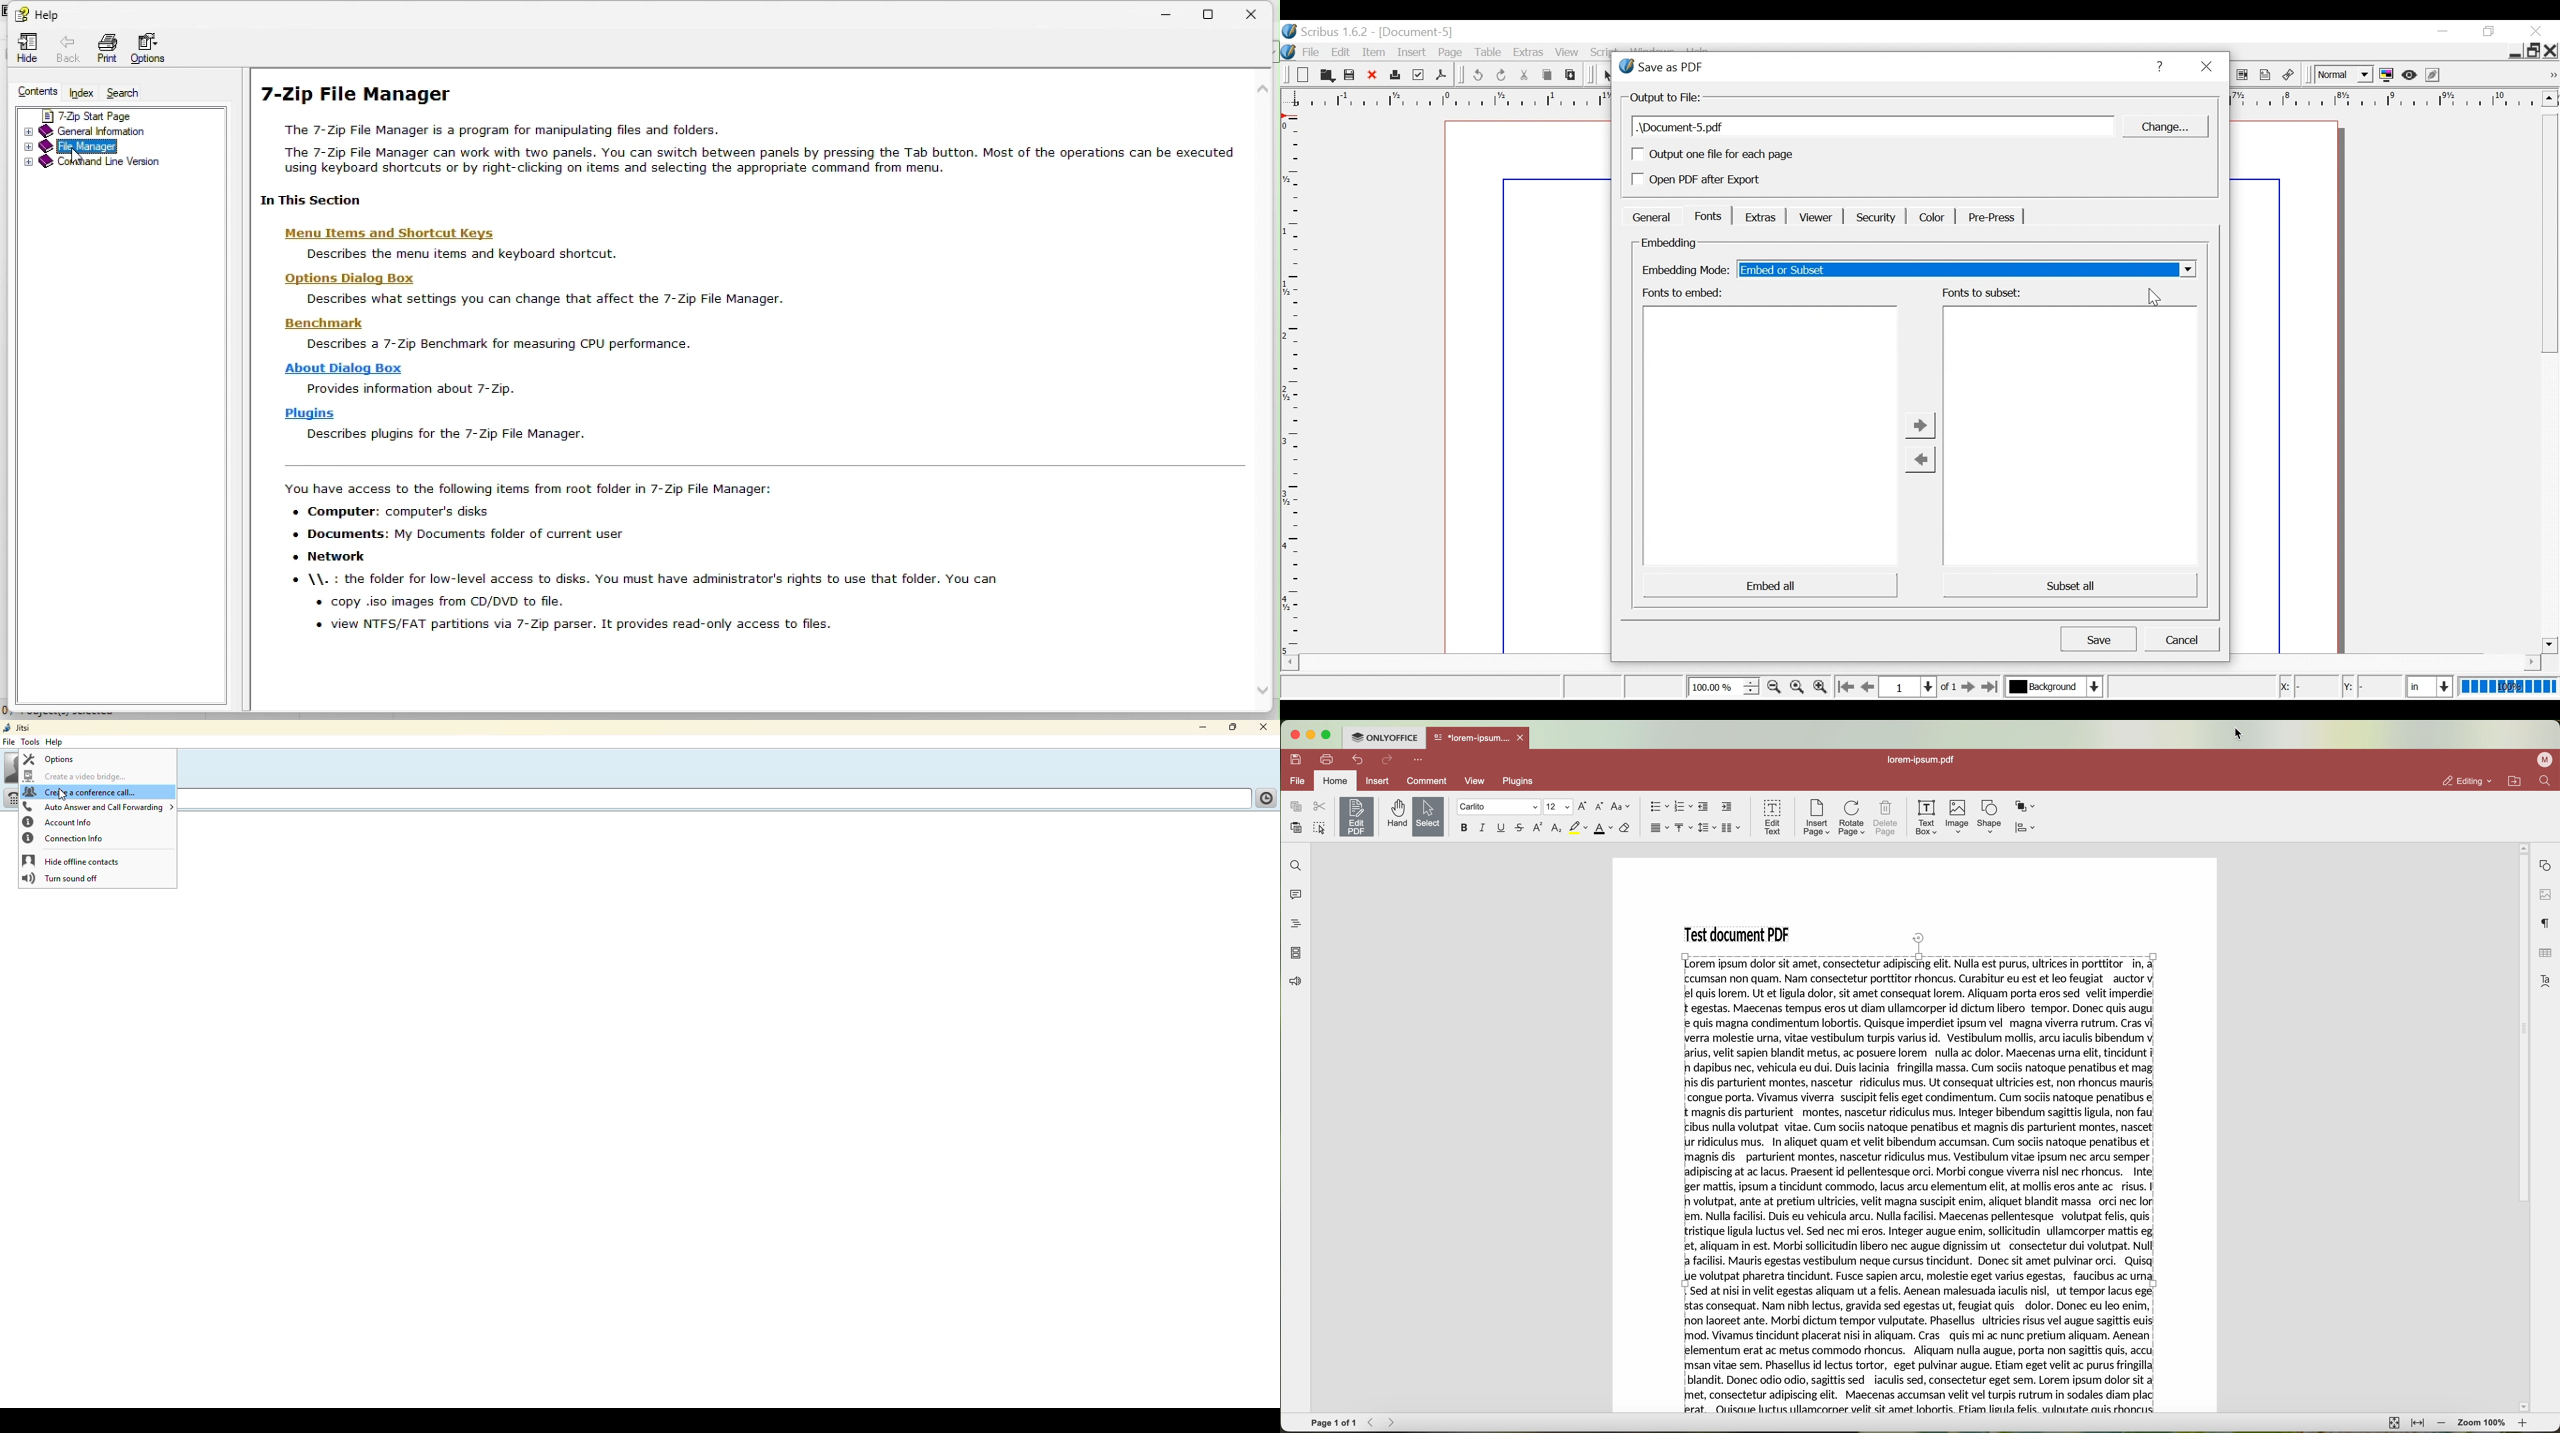 The width and height of the screenshot is (2576, 1456). What do you see at coordinates (1321, 807) in the screenshot?
I see `cut` at bounding box center [1321, 807].